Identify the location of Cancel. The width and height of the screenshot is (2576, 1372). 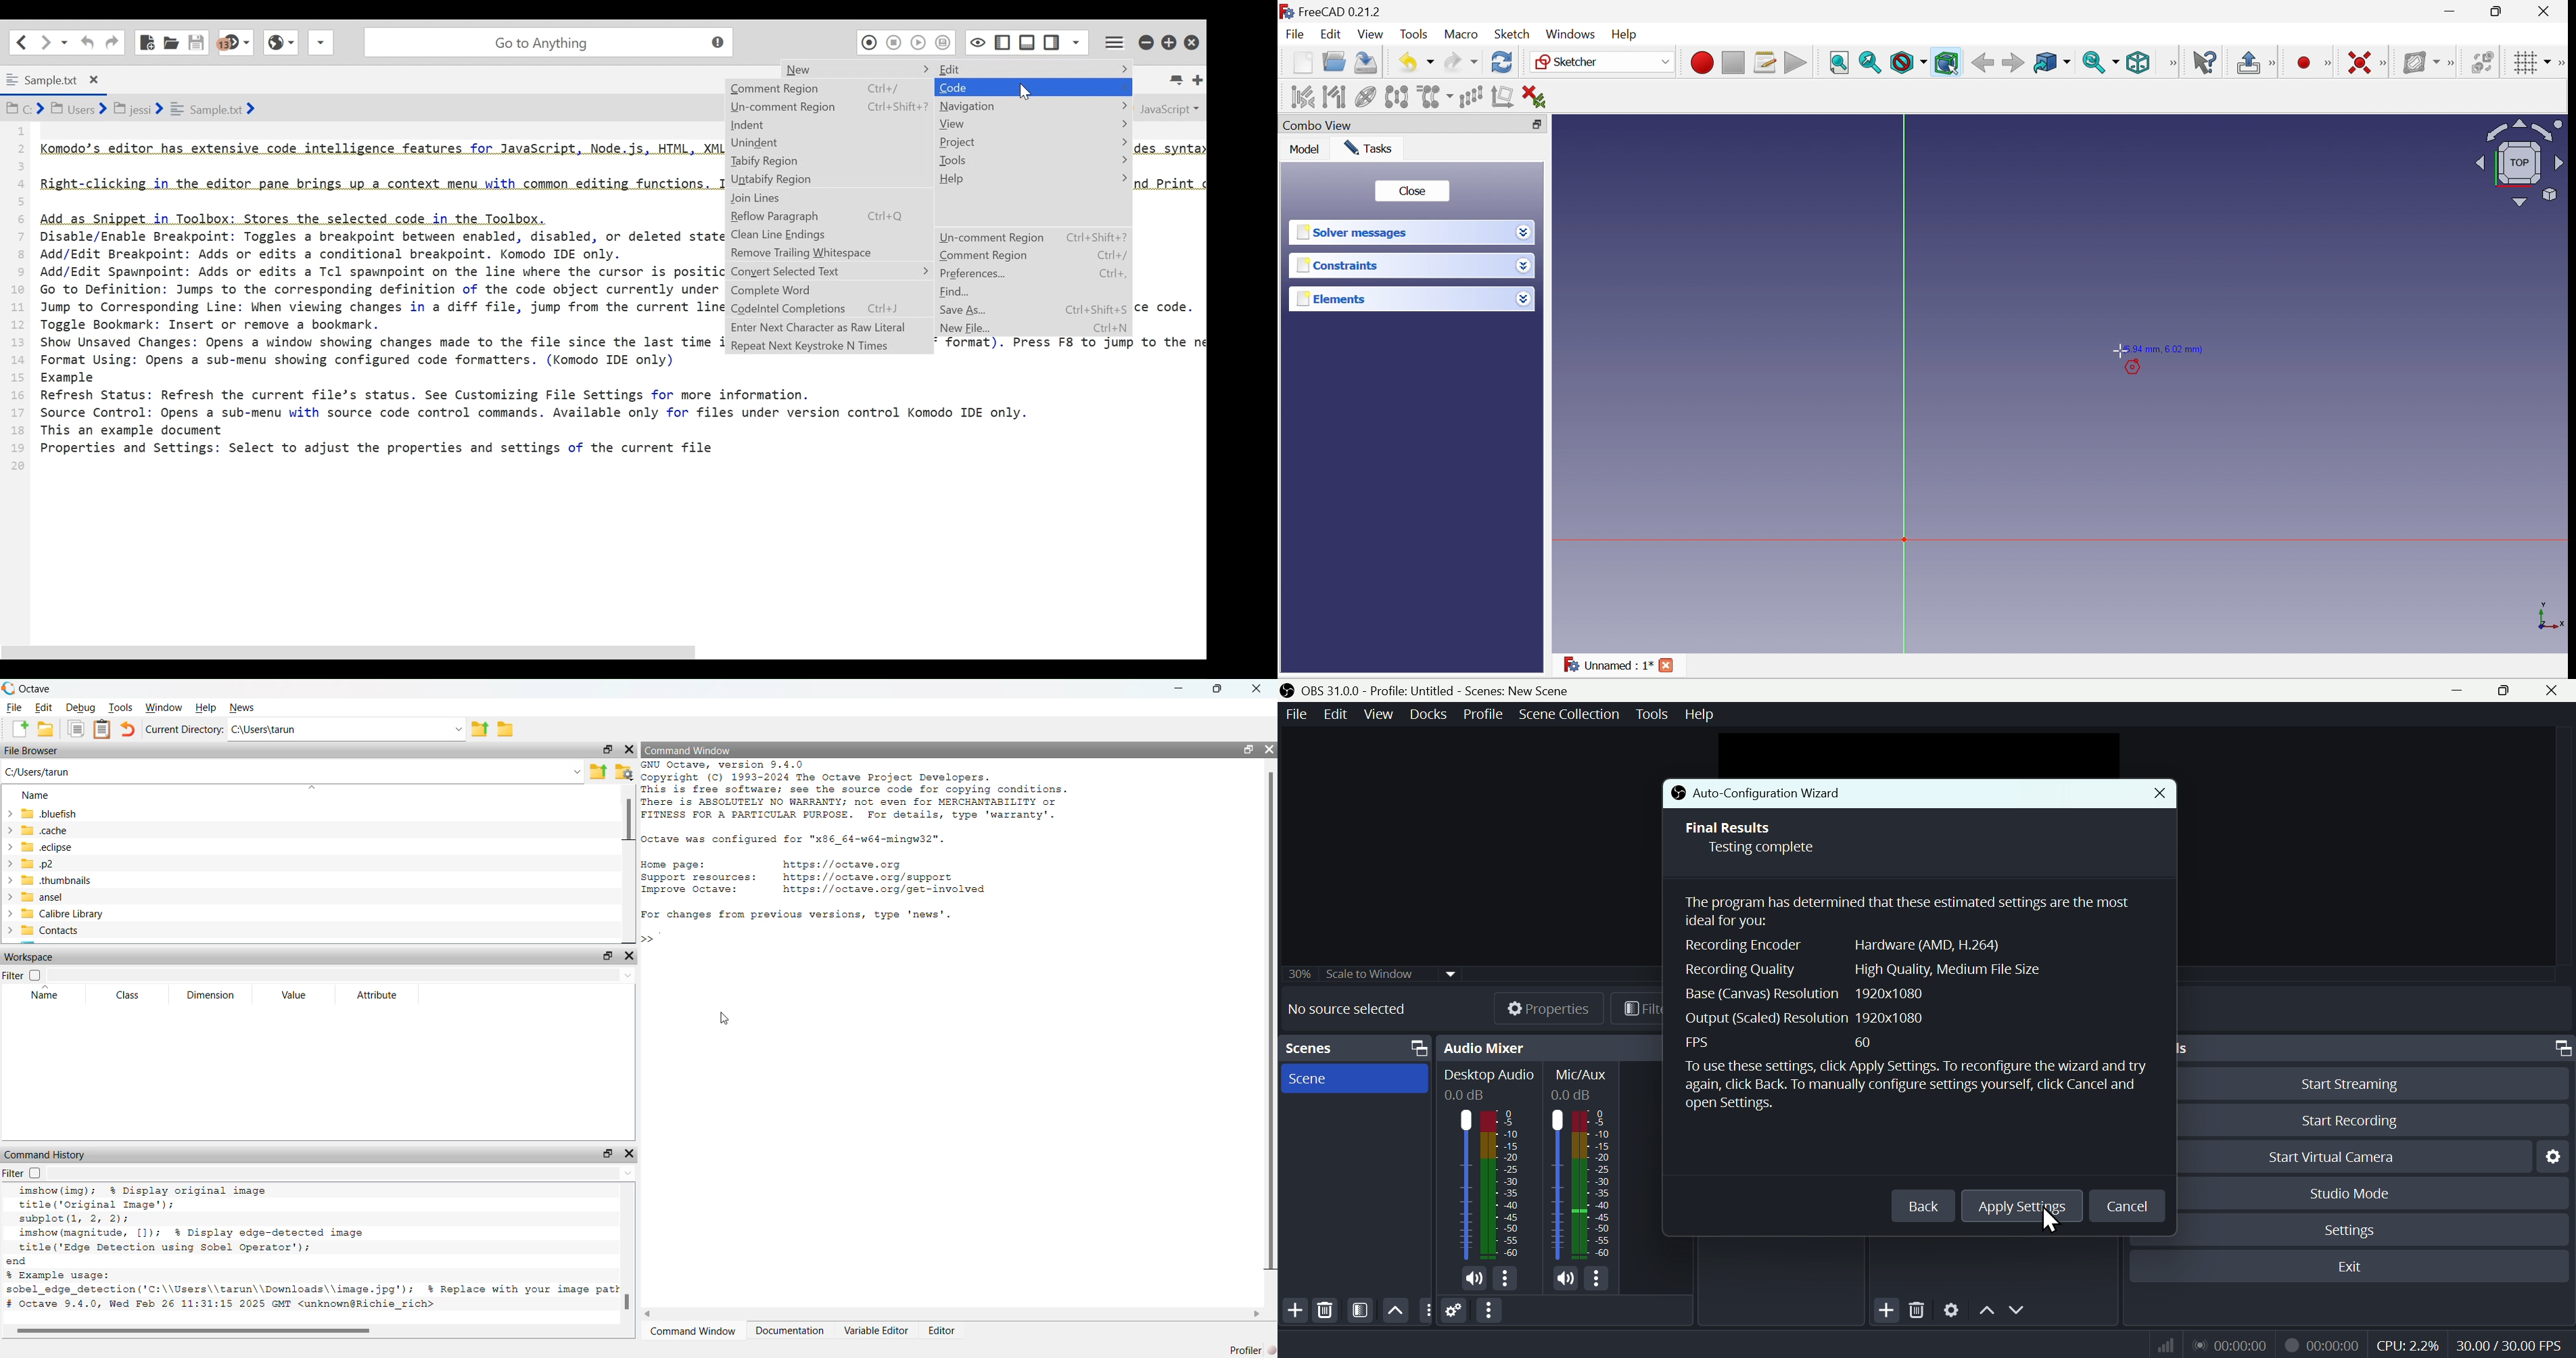
(2126, 1207).